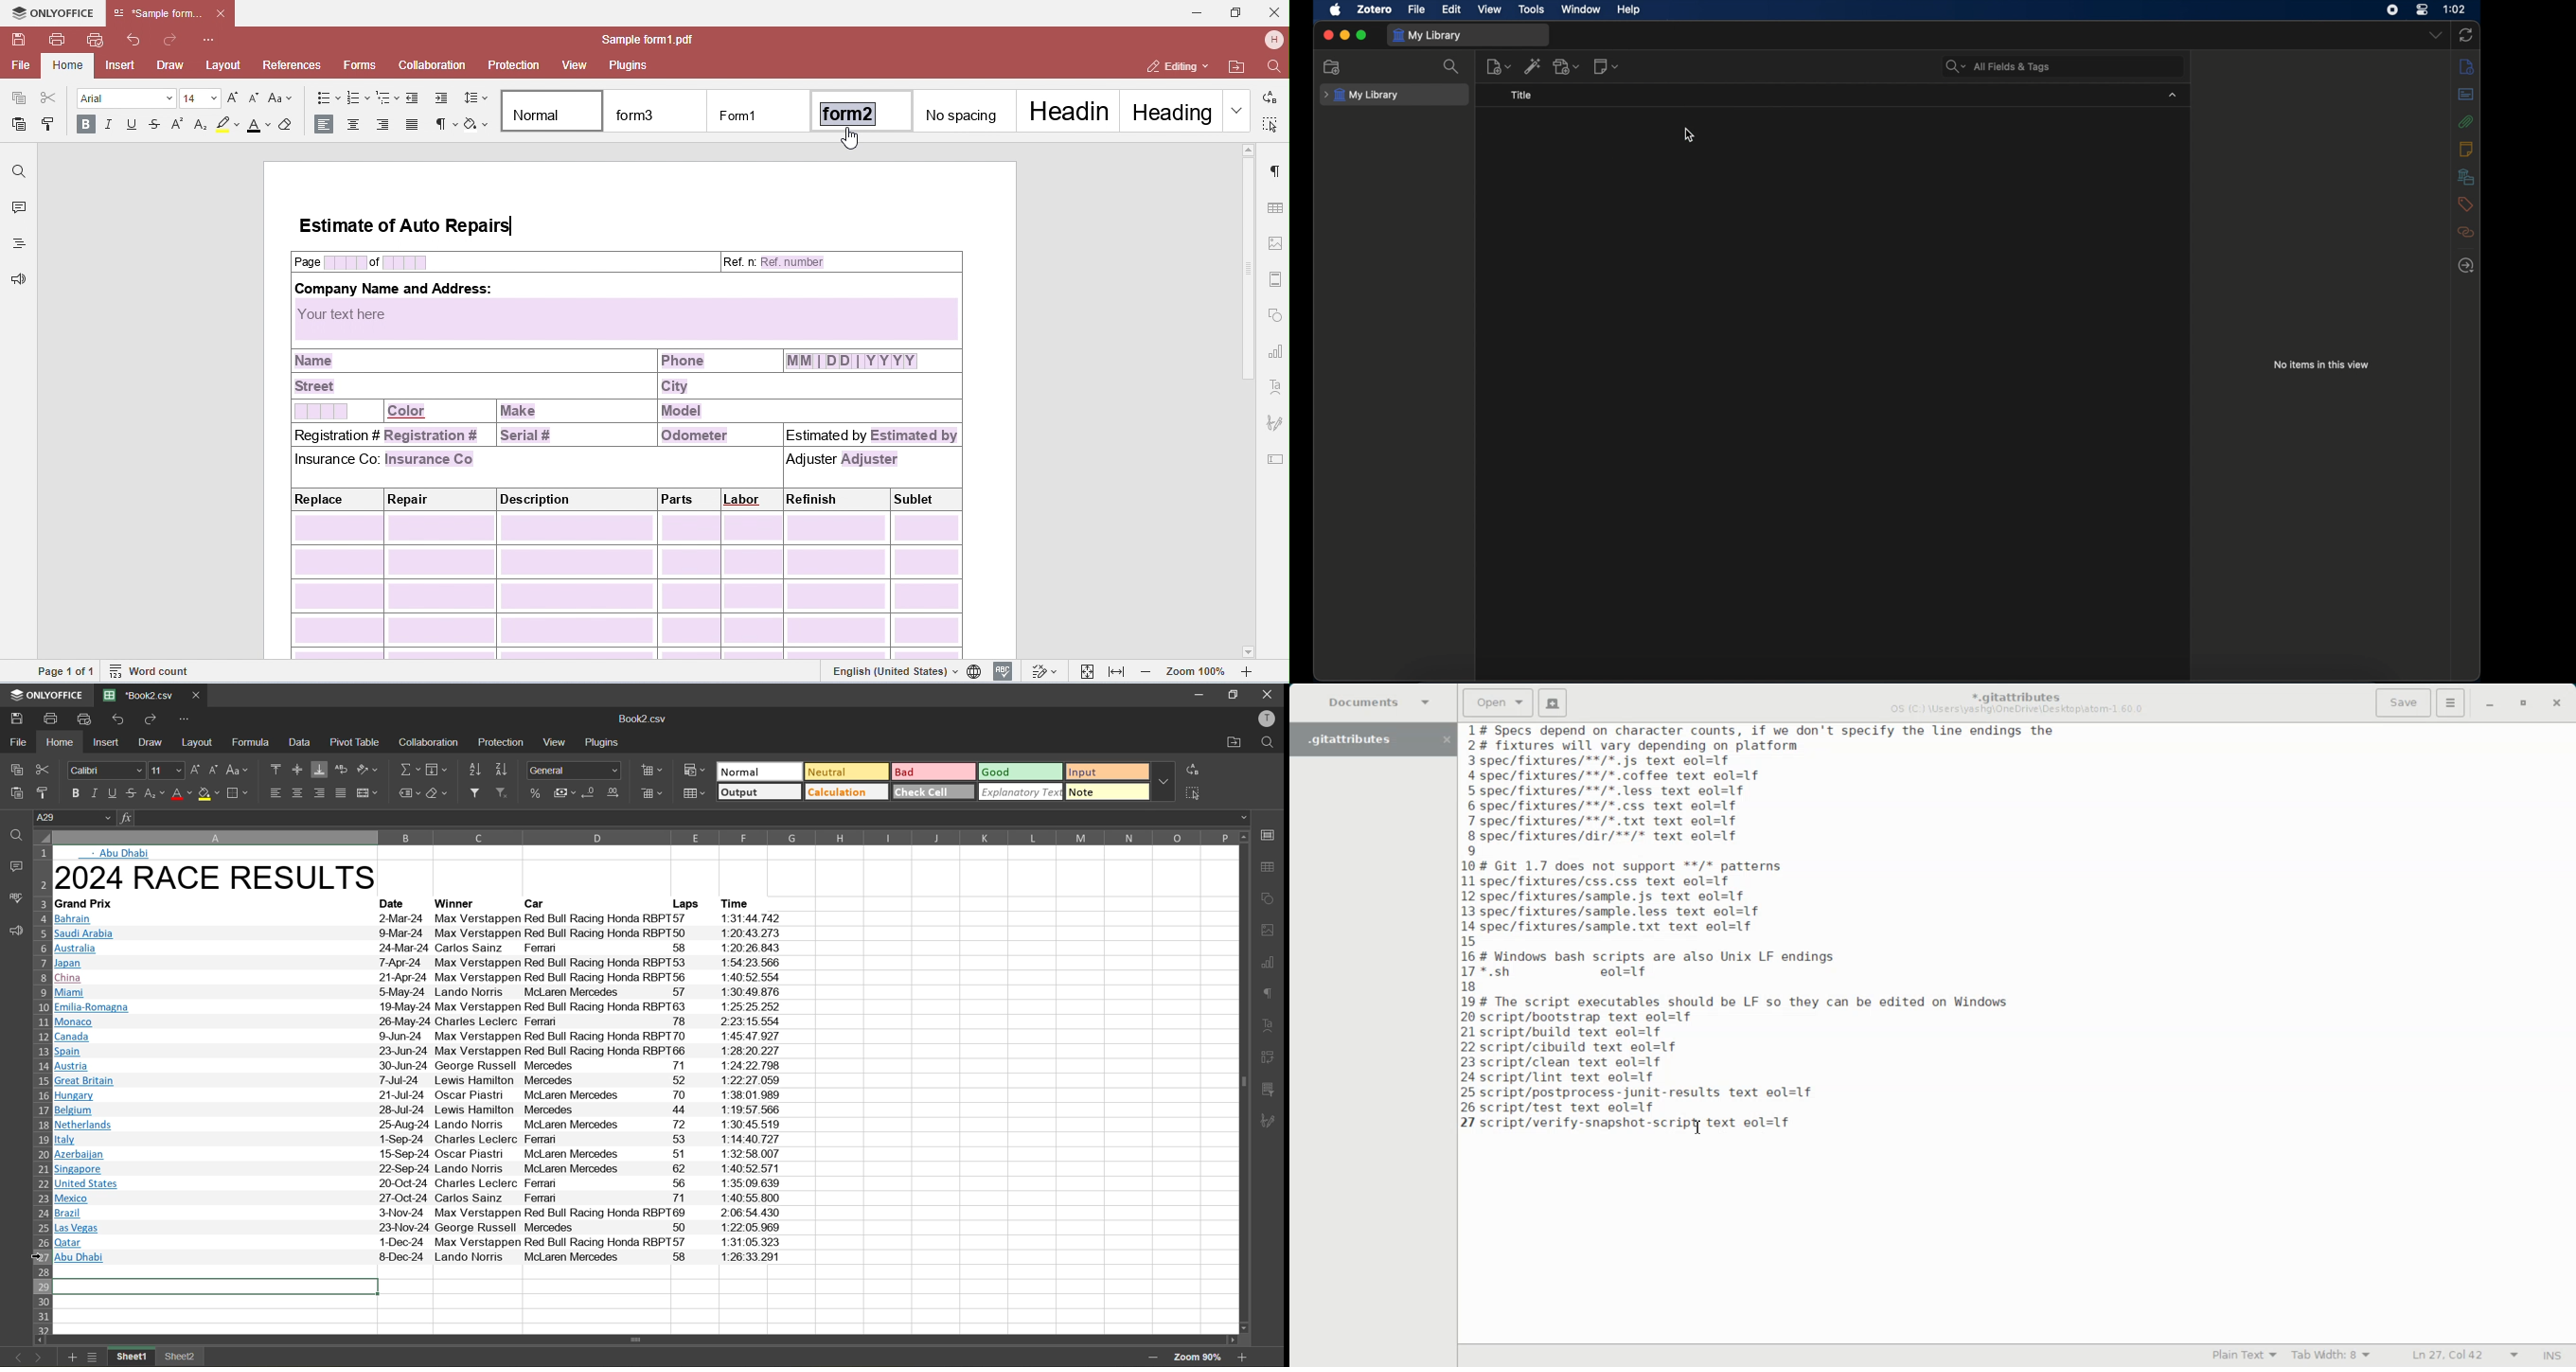 Image resolution: width=2576 pixels, height=1372 pixels. Describe the element at coordinates (136, 694) in the screenshot. I see `filename` at that location.